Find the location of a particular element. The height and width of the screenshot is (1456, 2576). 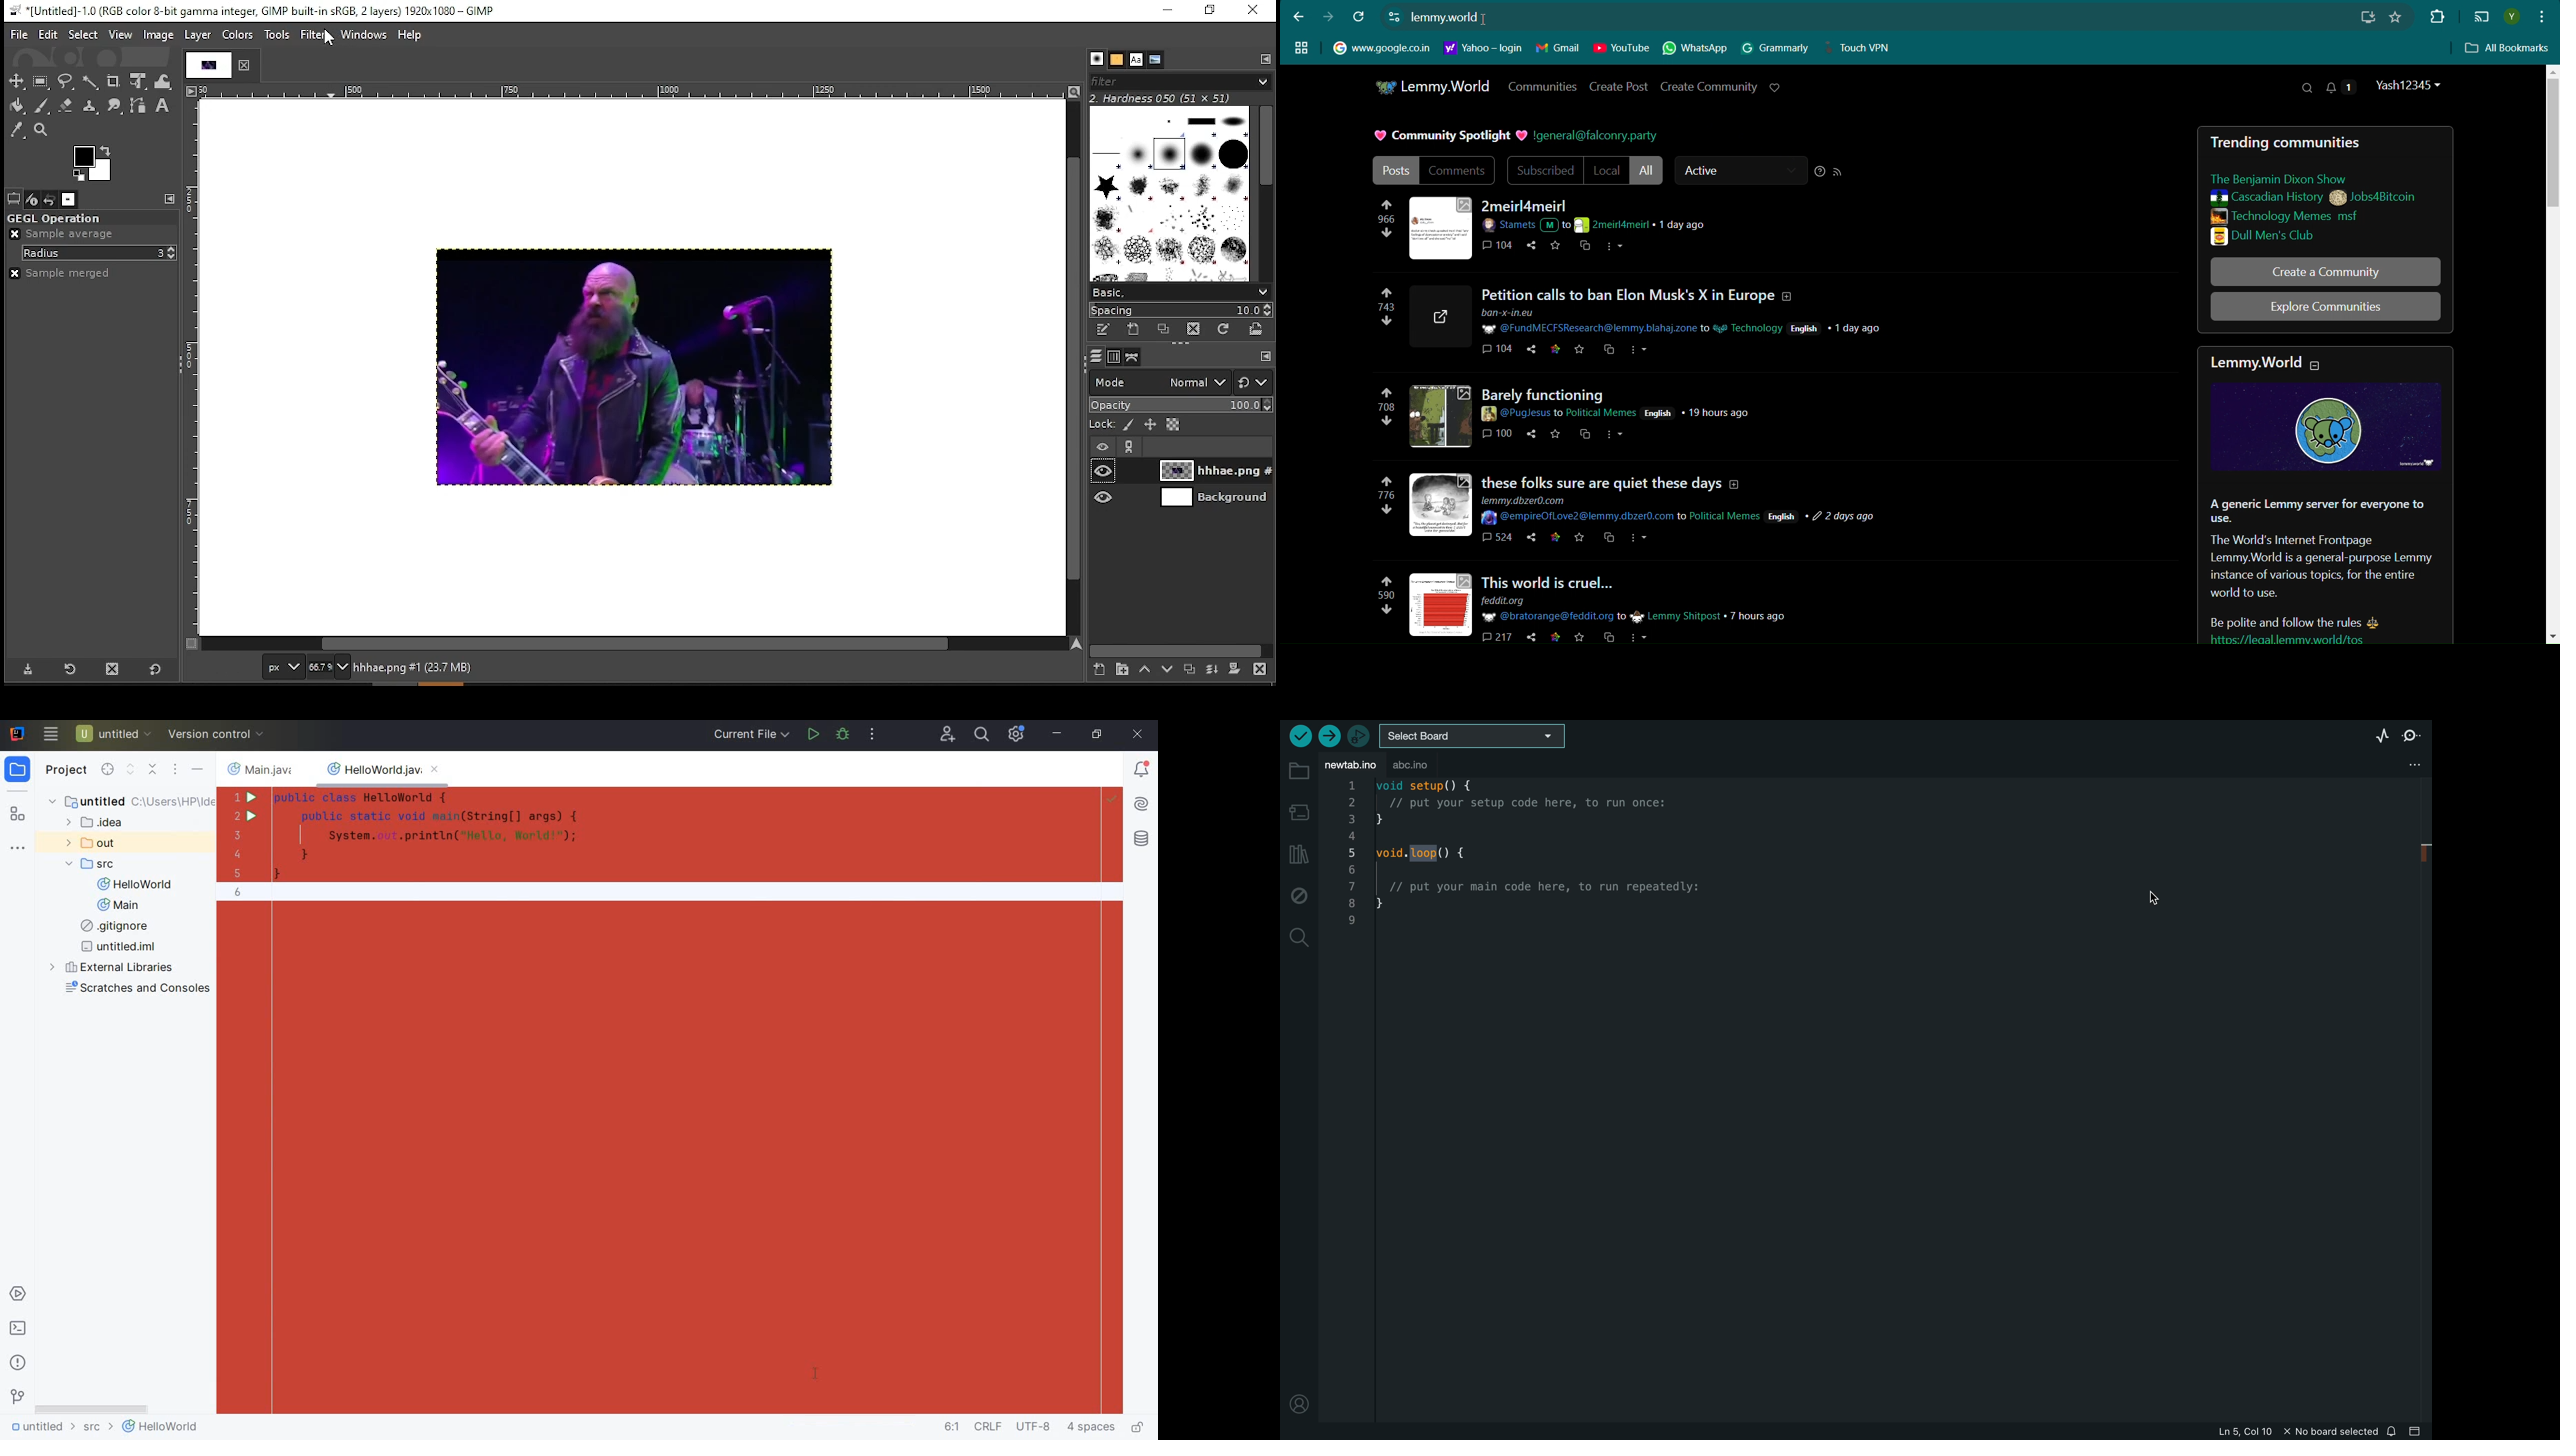

crop tool is located at coordinates (114, 81).